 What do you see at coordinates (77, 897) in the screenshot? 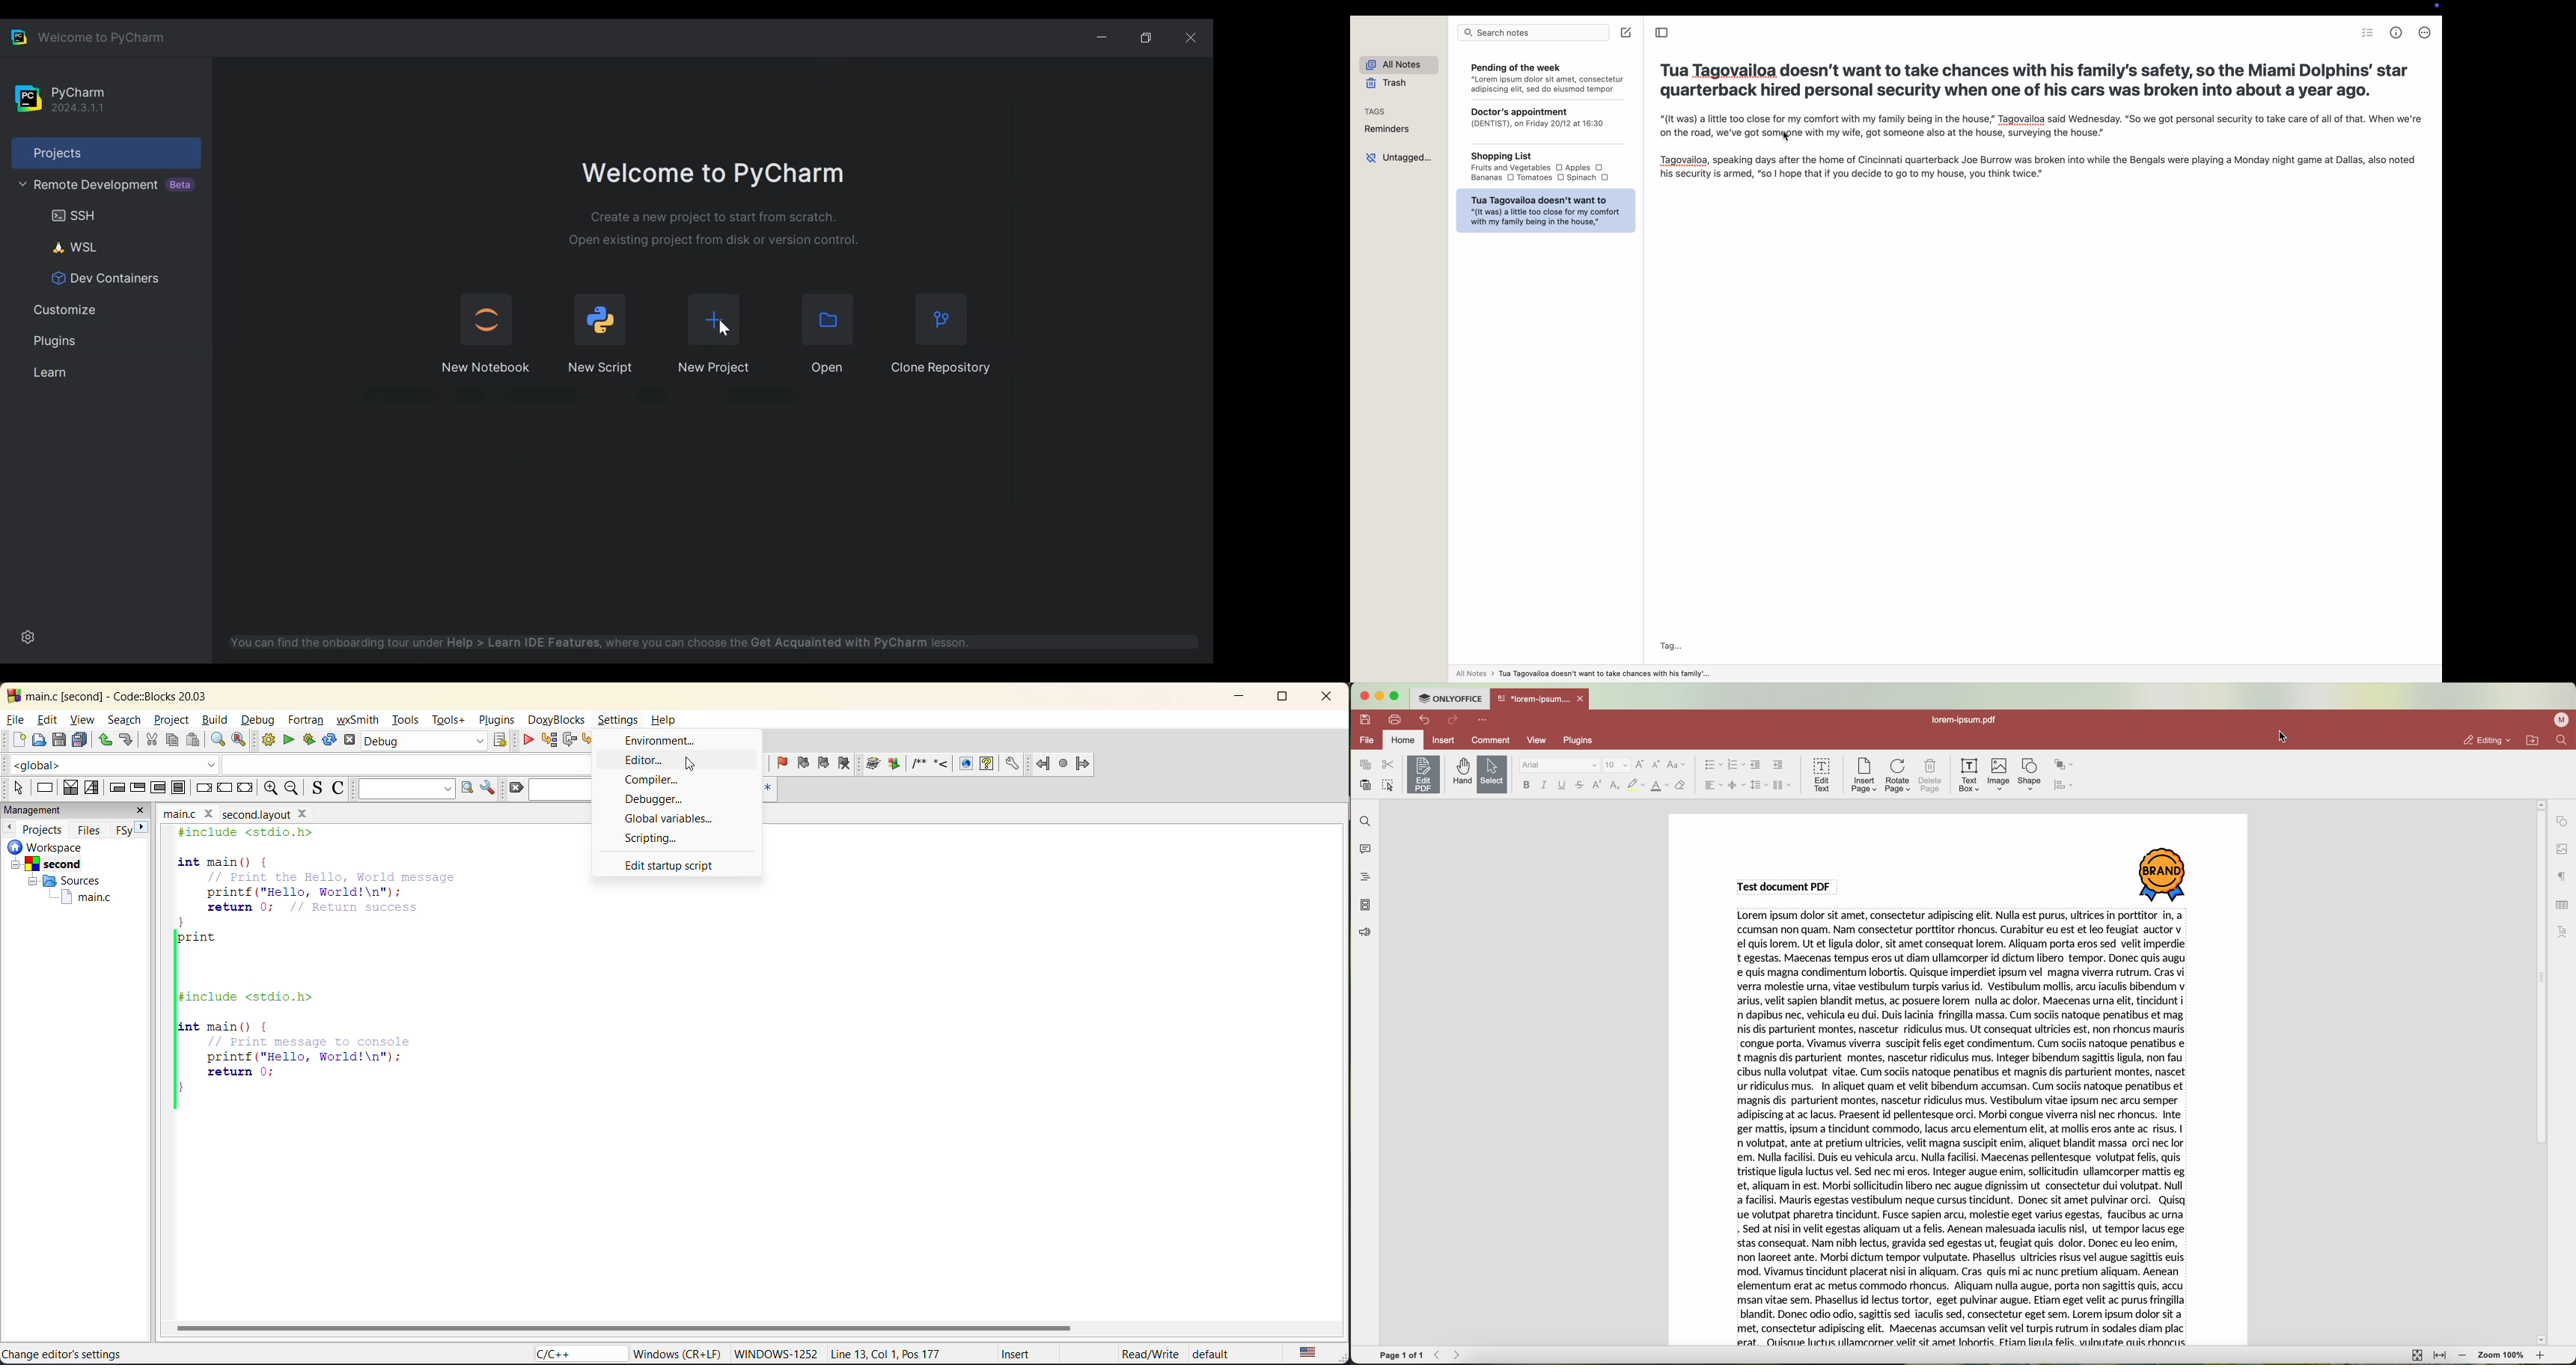
I see `main.c` at bounding box center [77, 897].